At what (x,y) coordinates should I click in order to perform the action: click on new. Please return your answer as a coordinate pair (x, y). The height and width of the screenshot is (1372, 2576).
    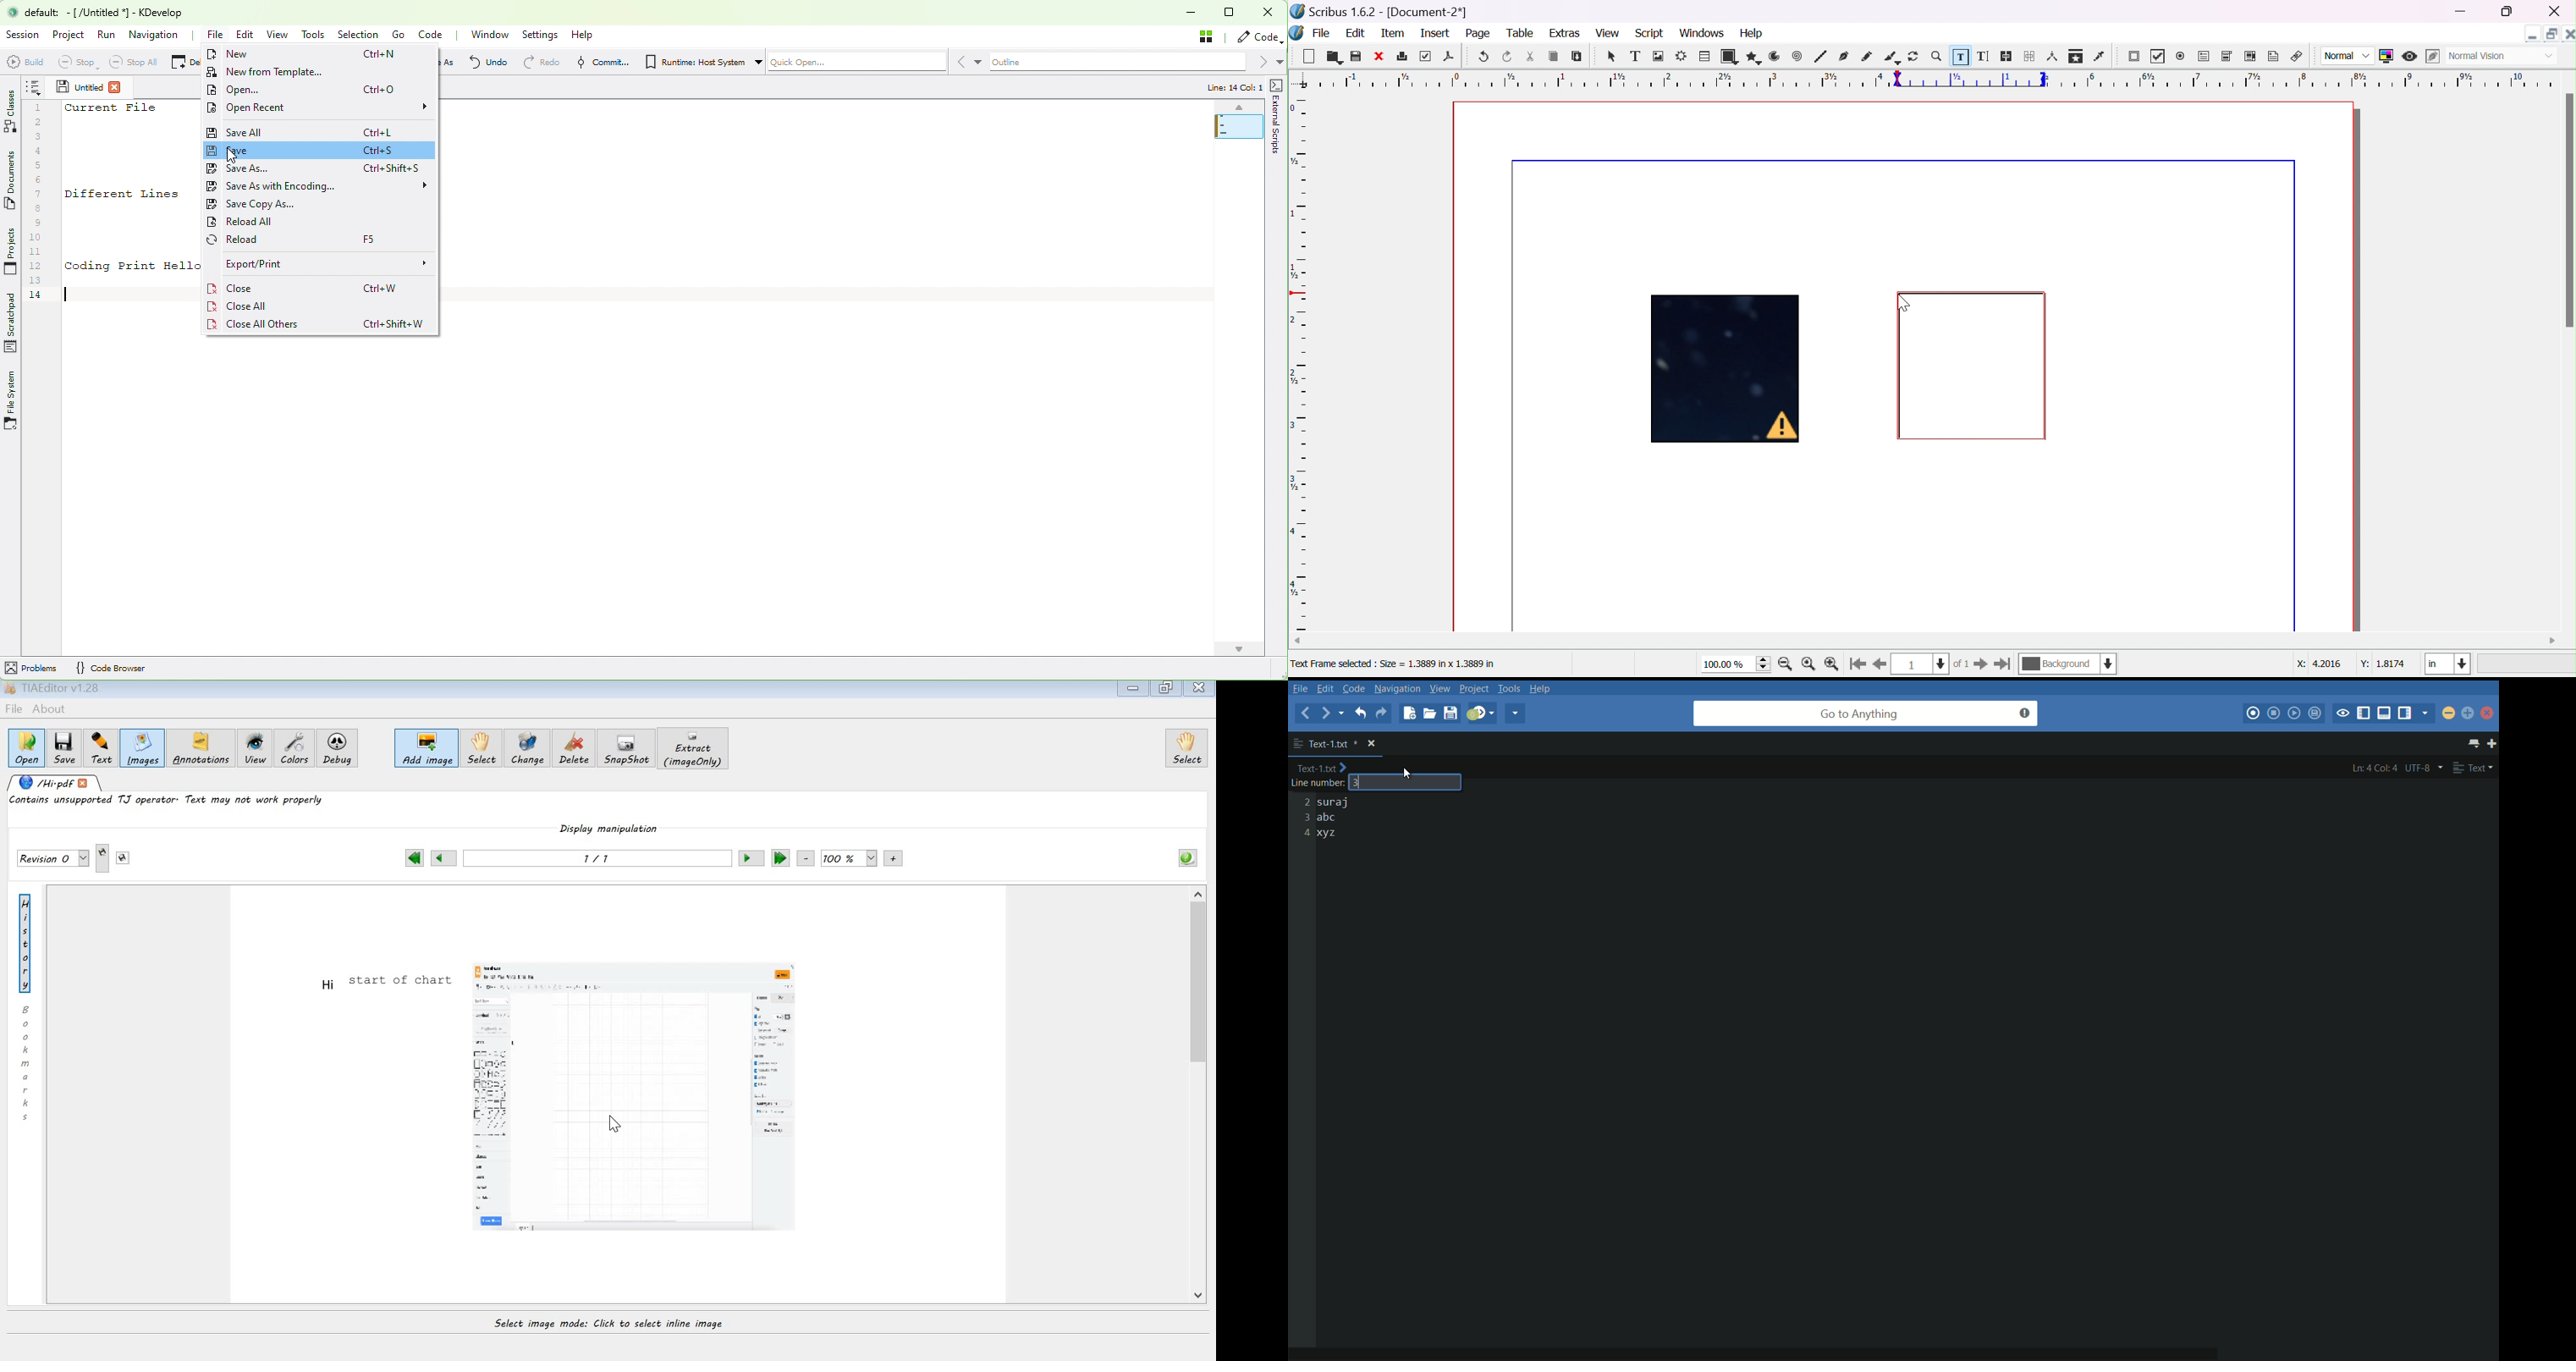
    Looking at the image, I should click on (1307, 54).